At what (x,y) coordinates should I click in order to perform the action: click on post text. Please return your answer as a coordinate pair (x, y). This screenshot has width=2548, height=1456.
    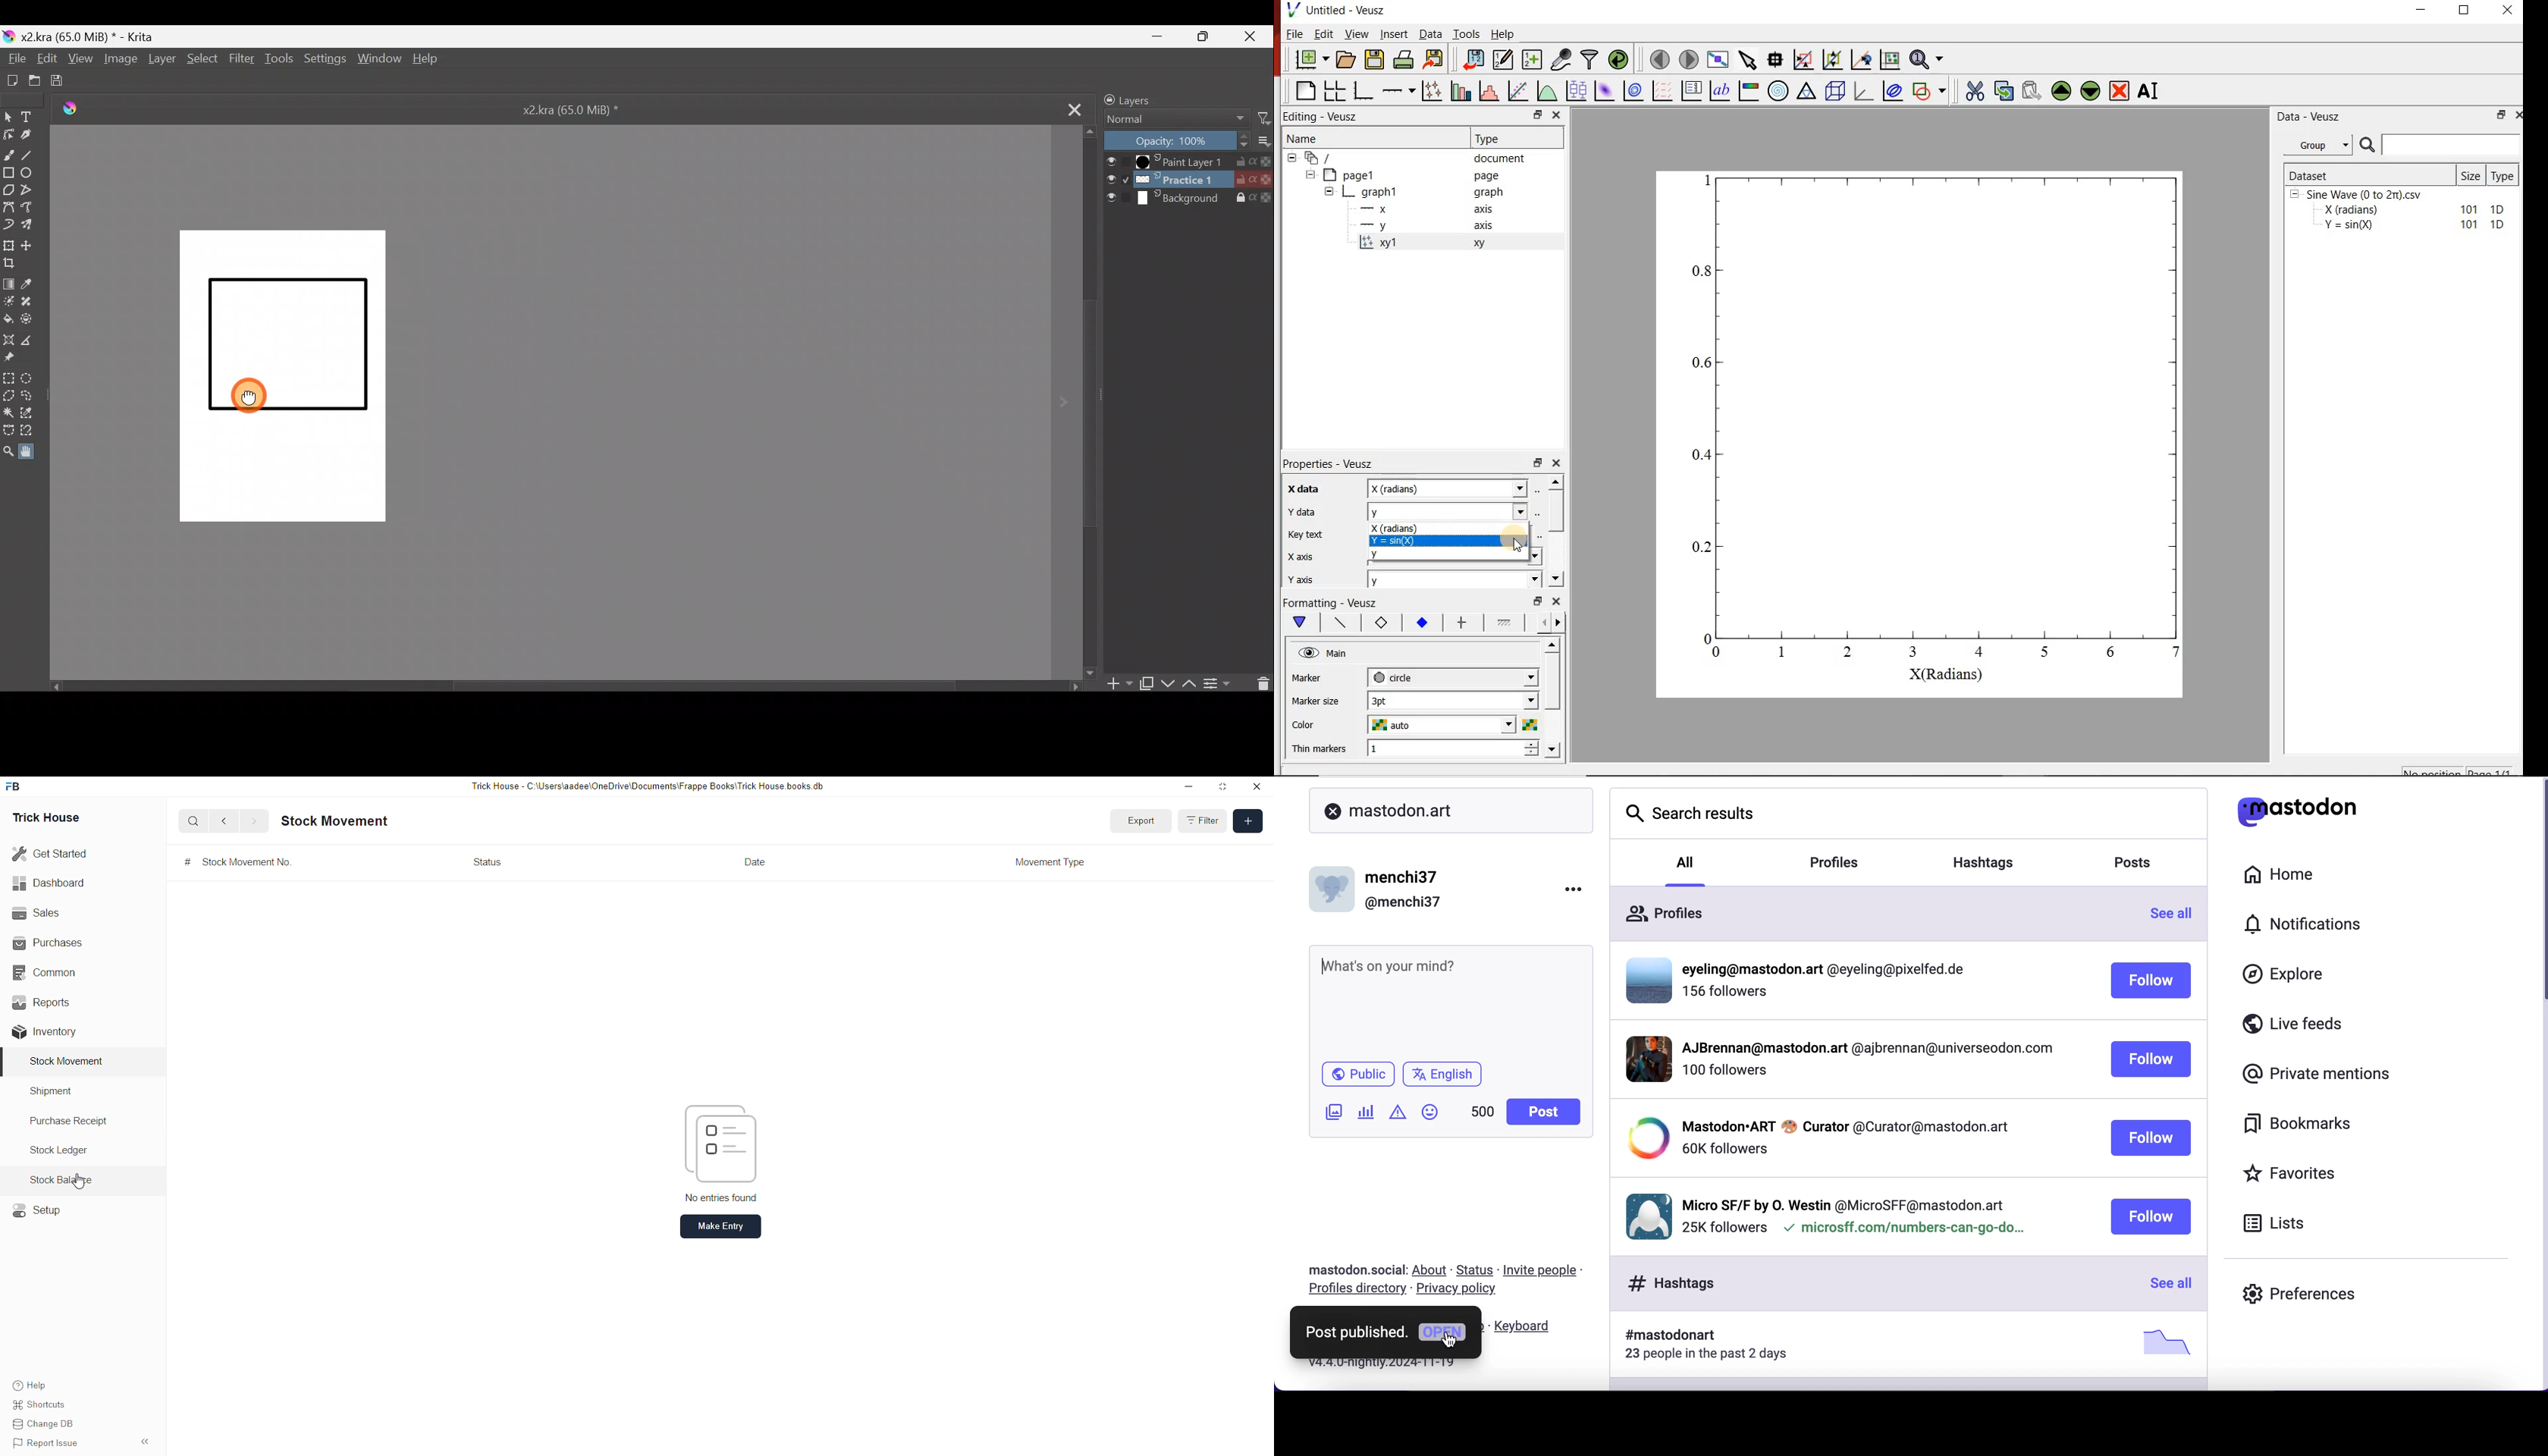
    Looking at the image, I should click on (1442, 975).